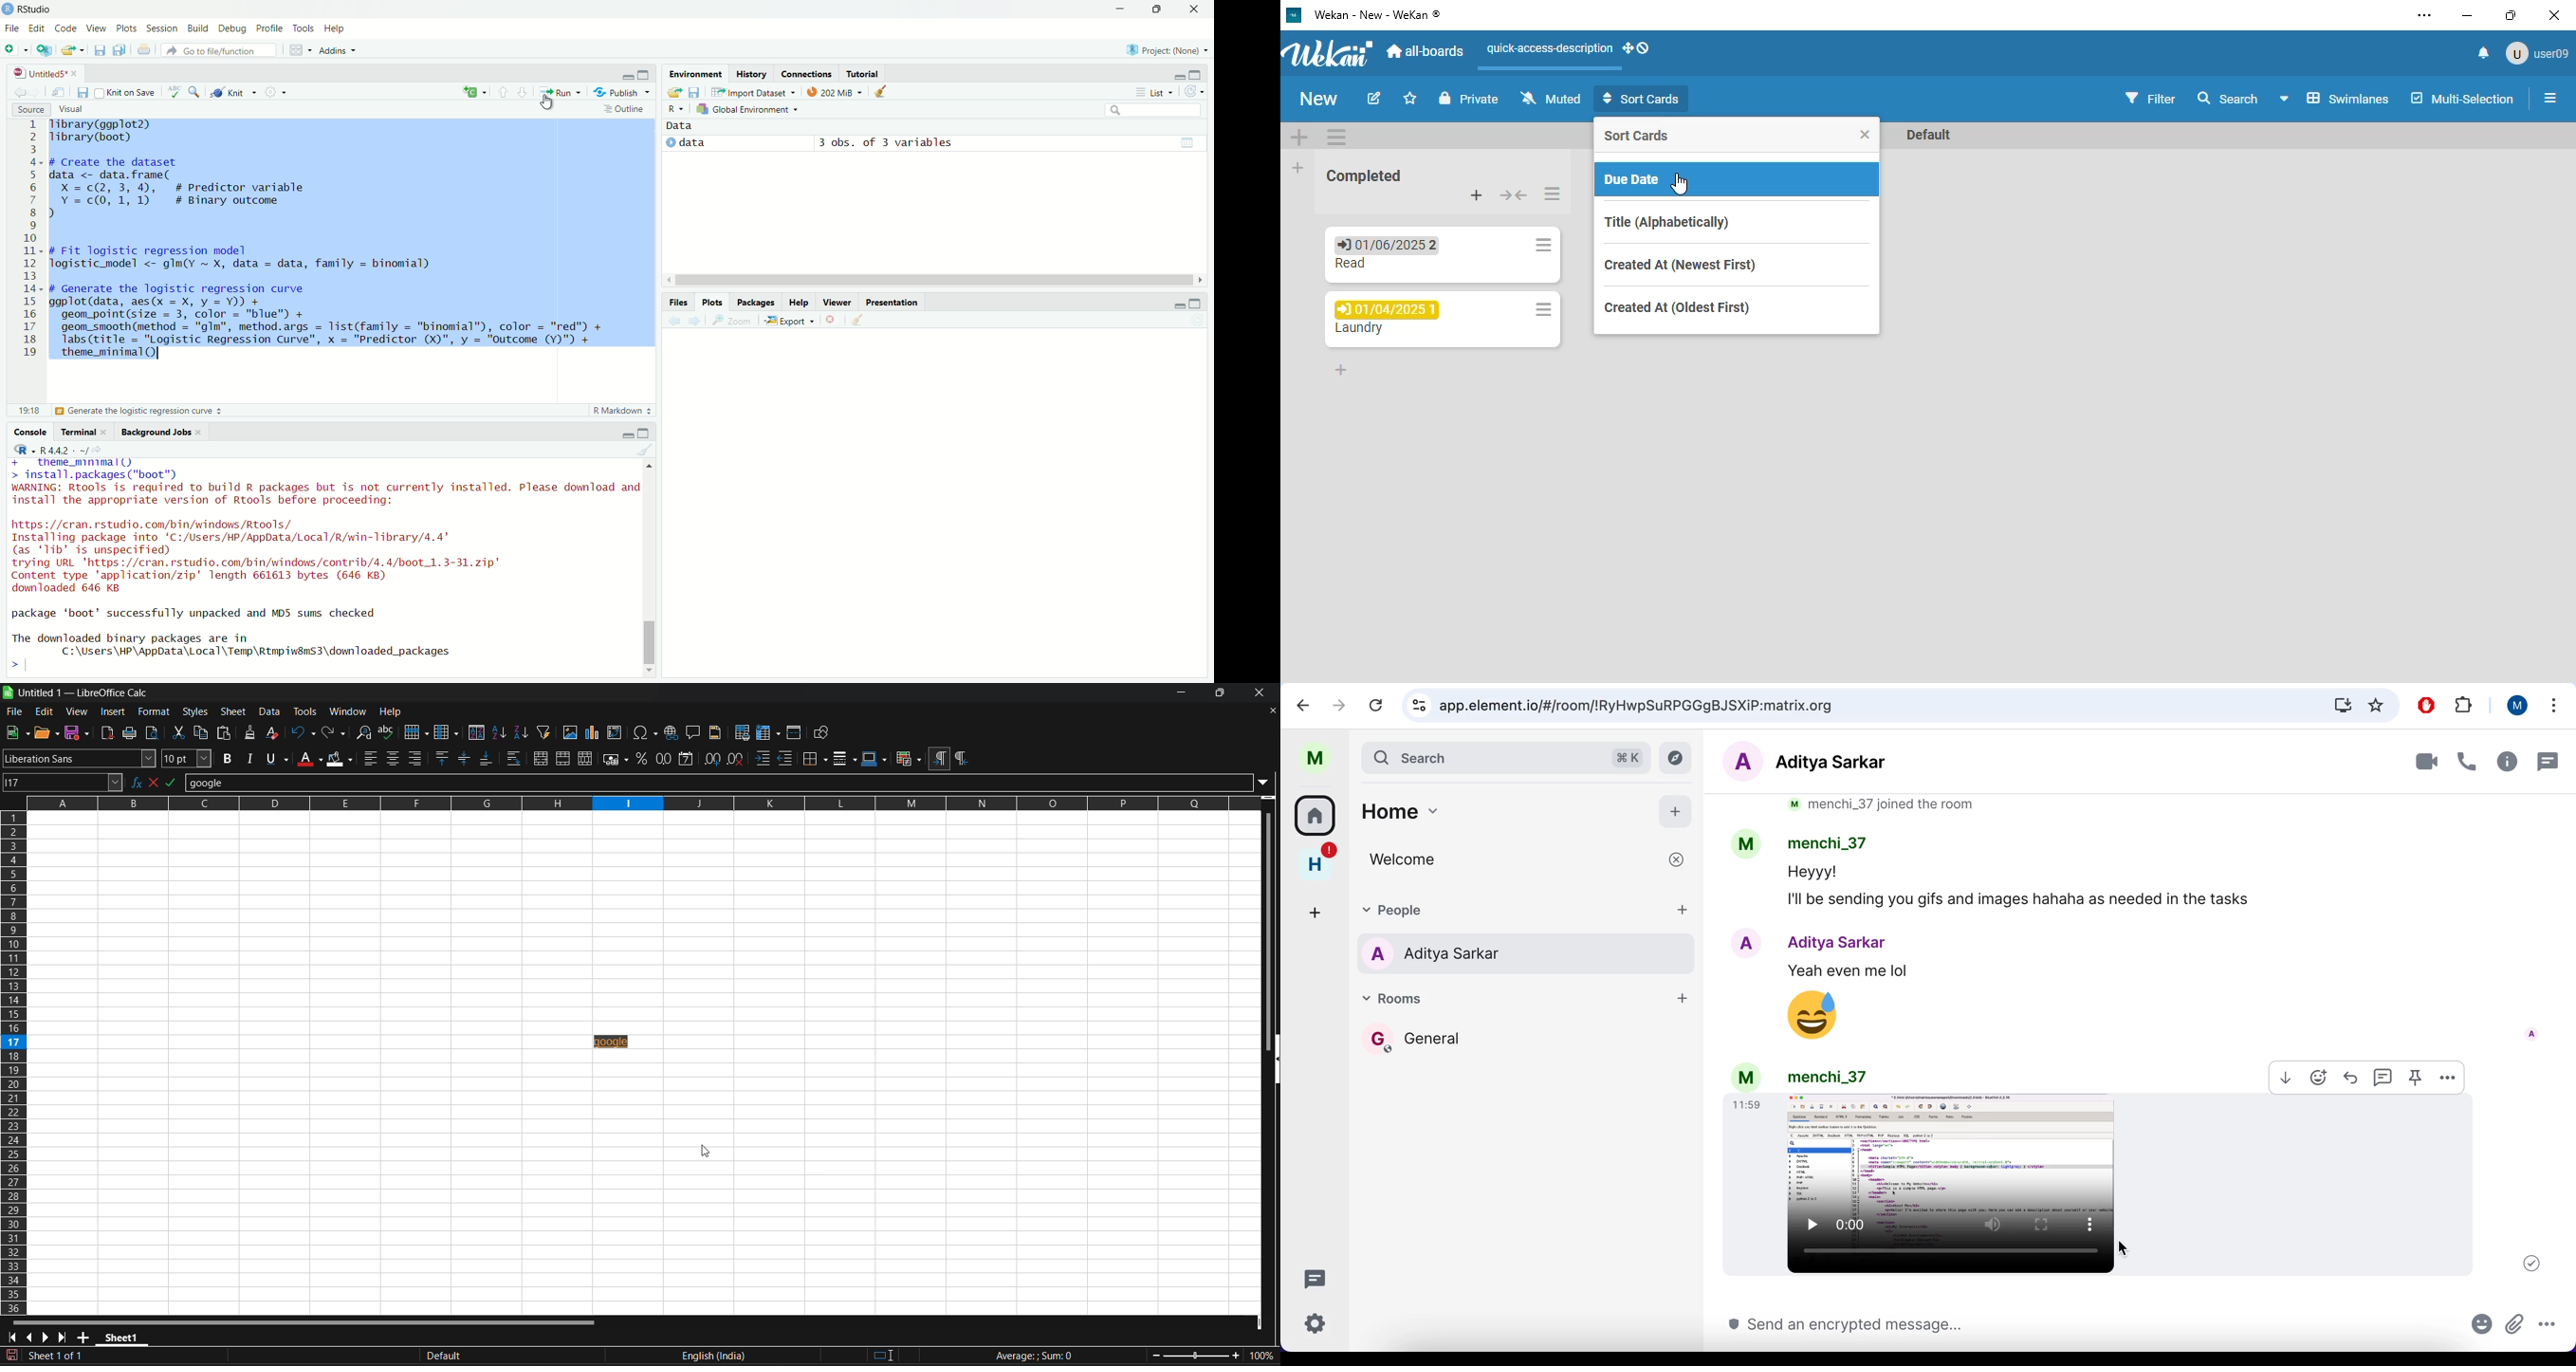 The height and width of the screenshot is (1372, 2576). What do you see at coordinates (859, 319) in the screenshot?
I see `Clear all plots` at bounding box center [859, 319].